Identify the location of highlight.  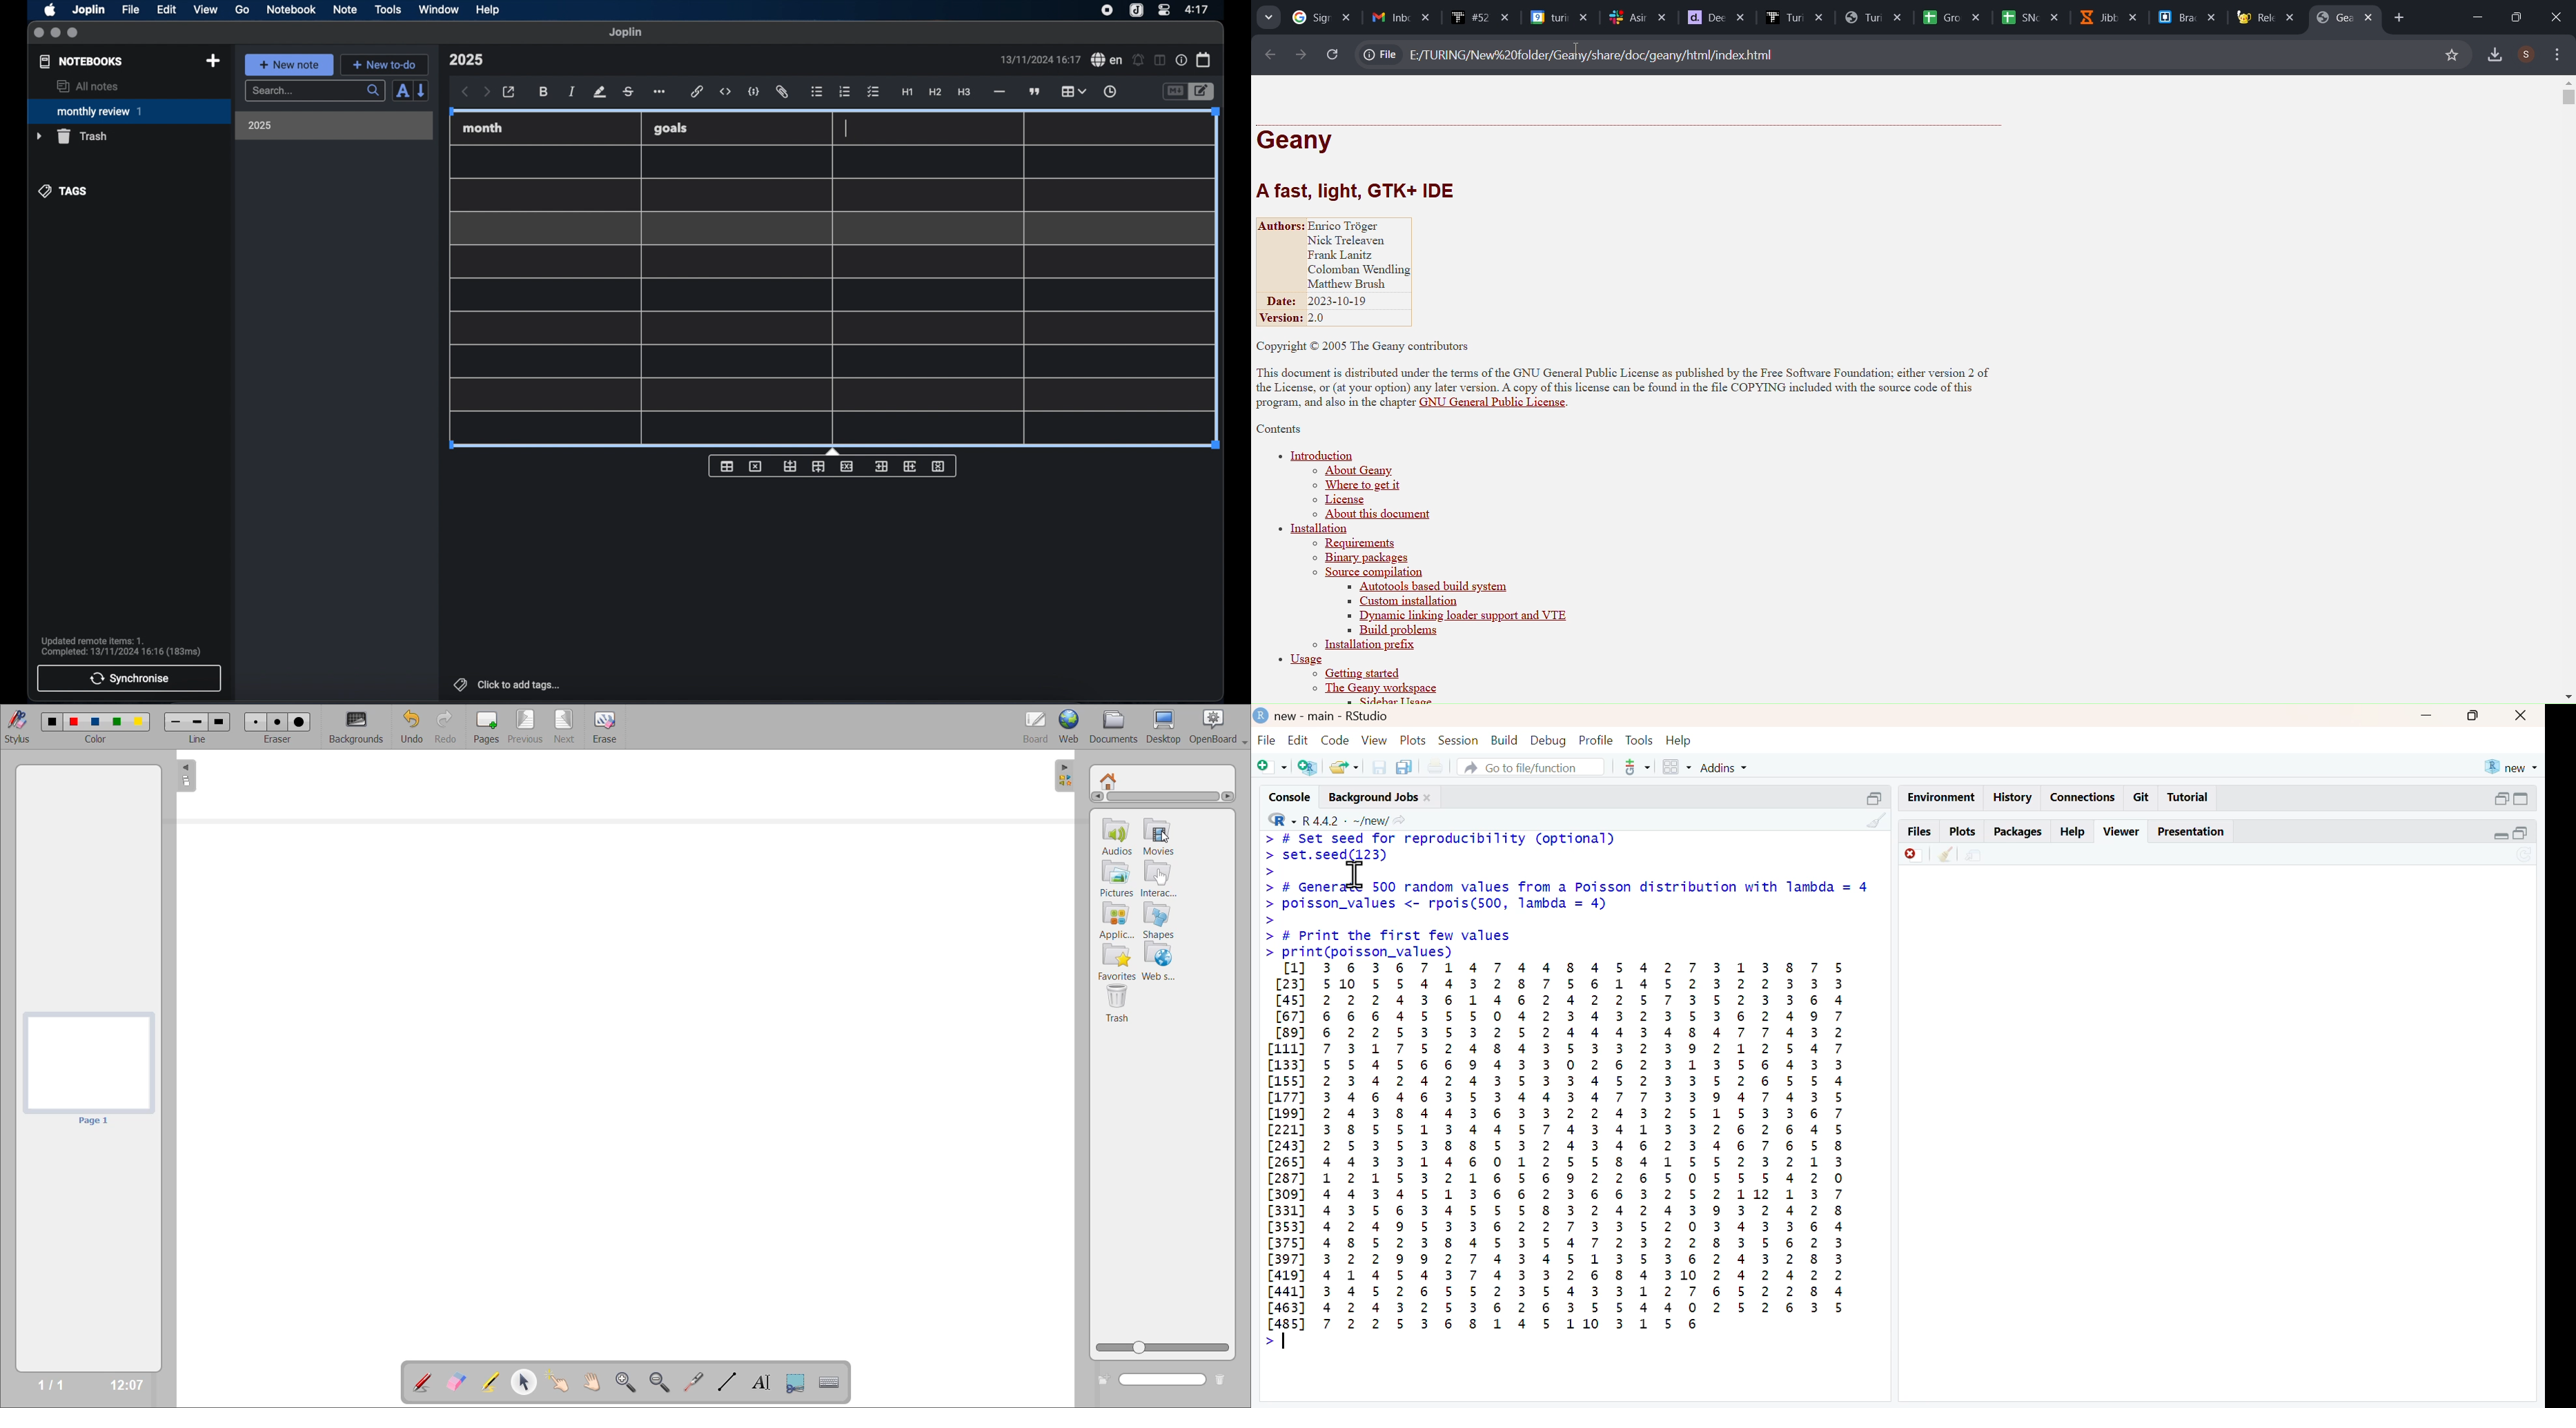
(600, 92).